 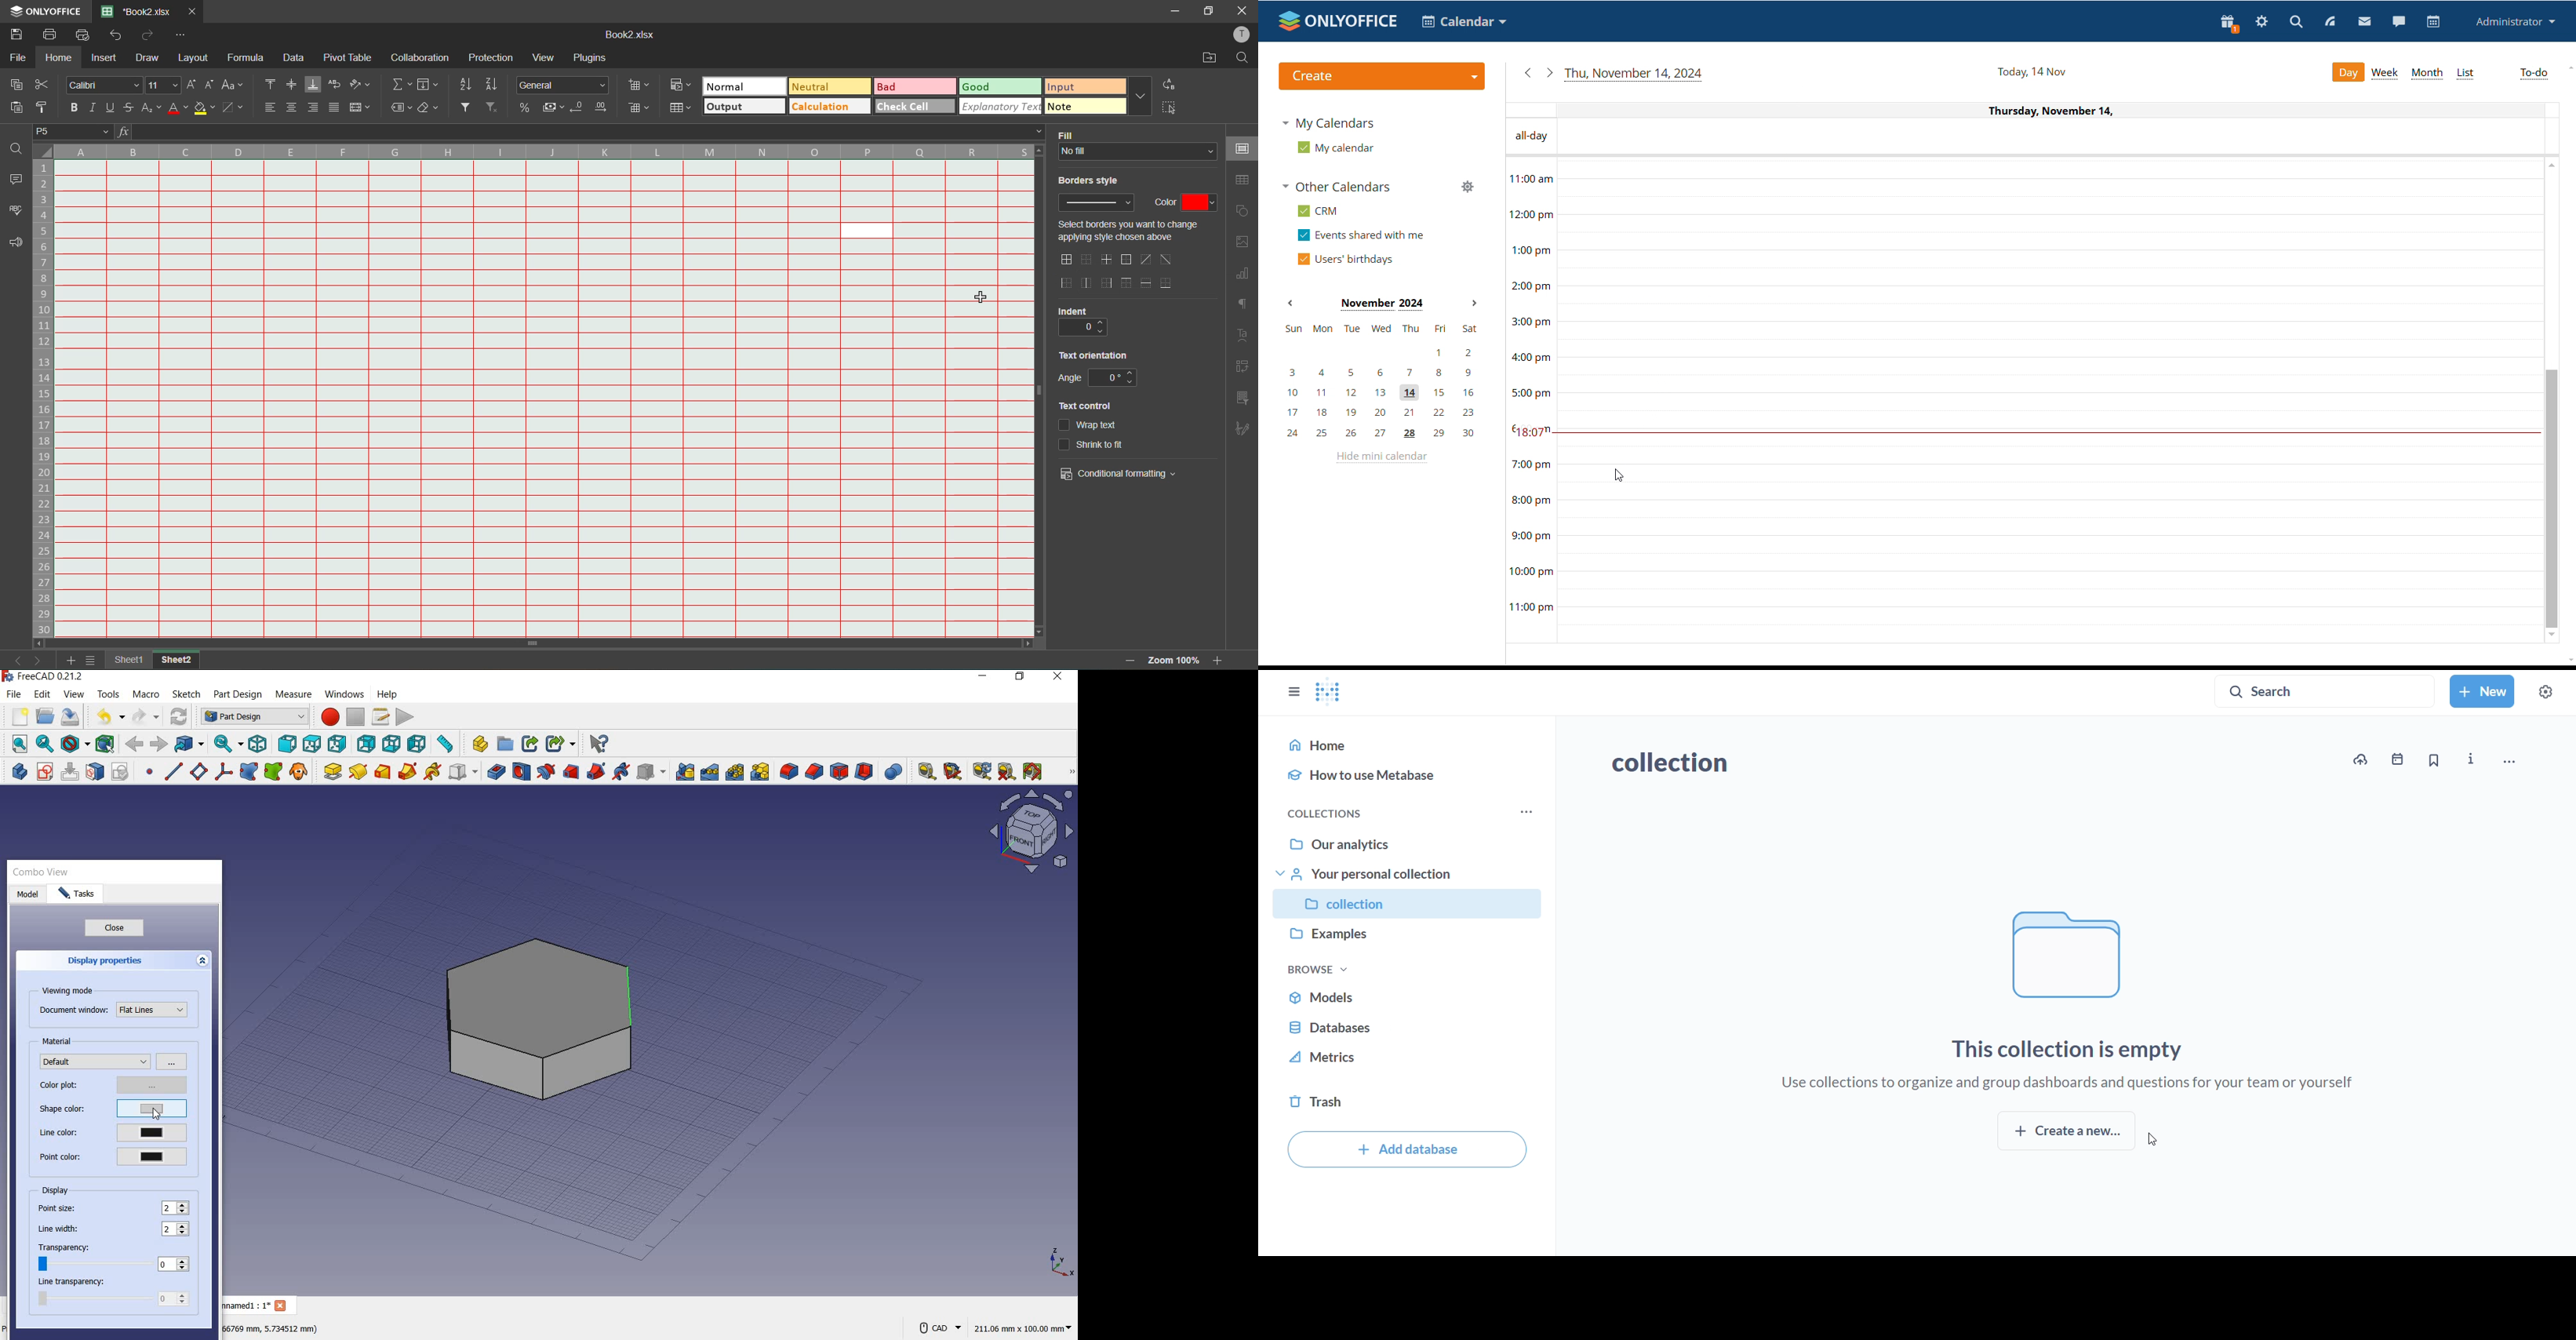 What do you see at coordinates (497, 87) in the screenshot?
I see `sort descending` at bounding box center [497, 87].